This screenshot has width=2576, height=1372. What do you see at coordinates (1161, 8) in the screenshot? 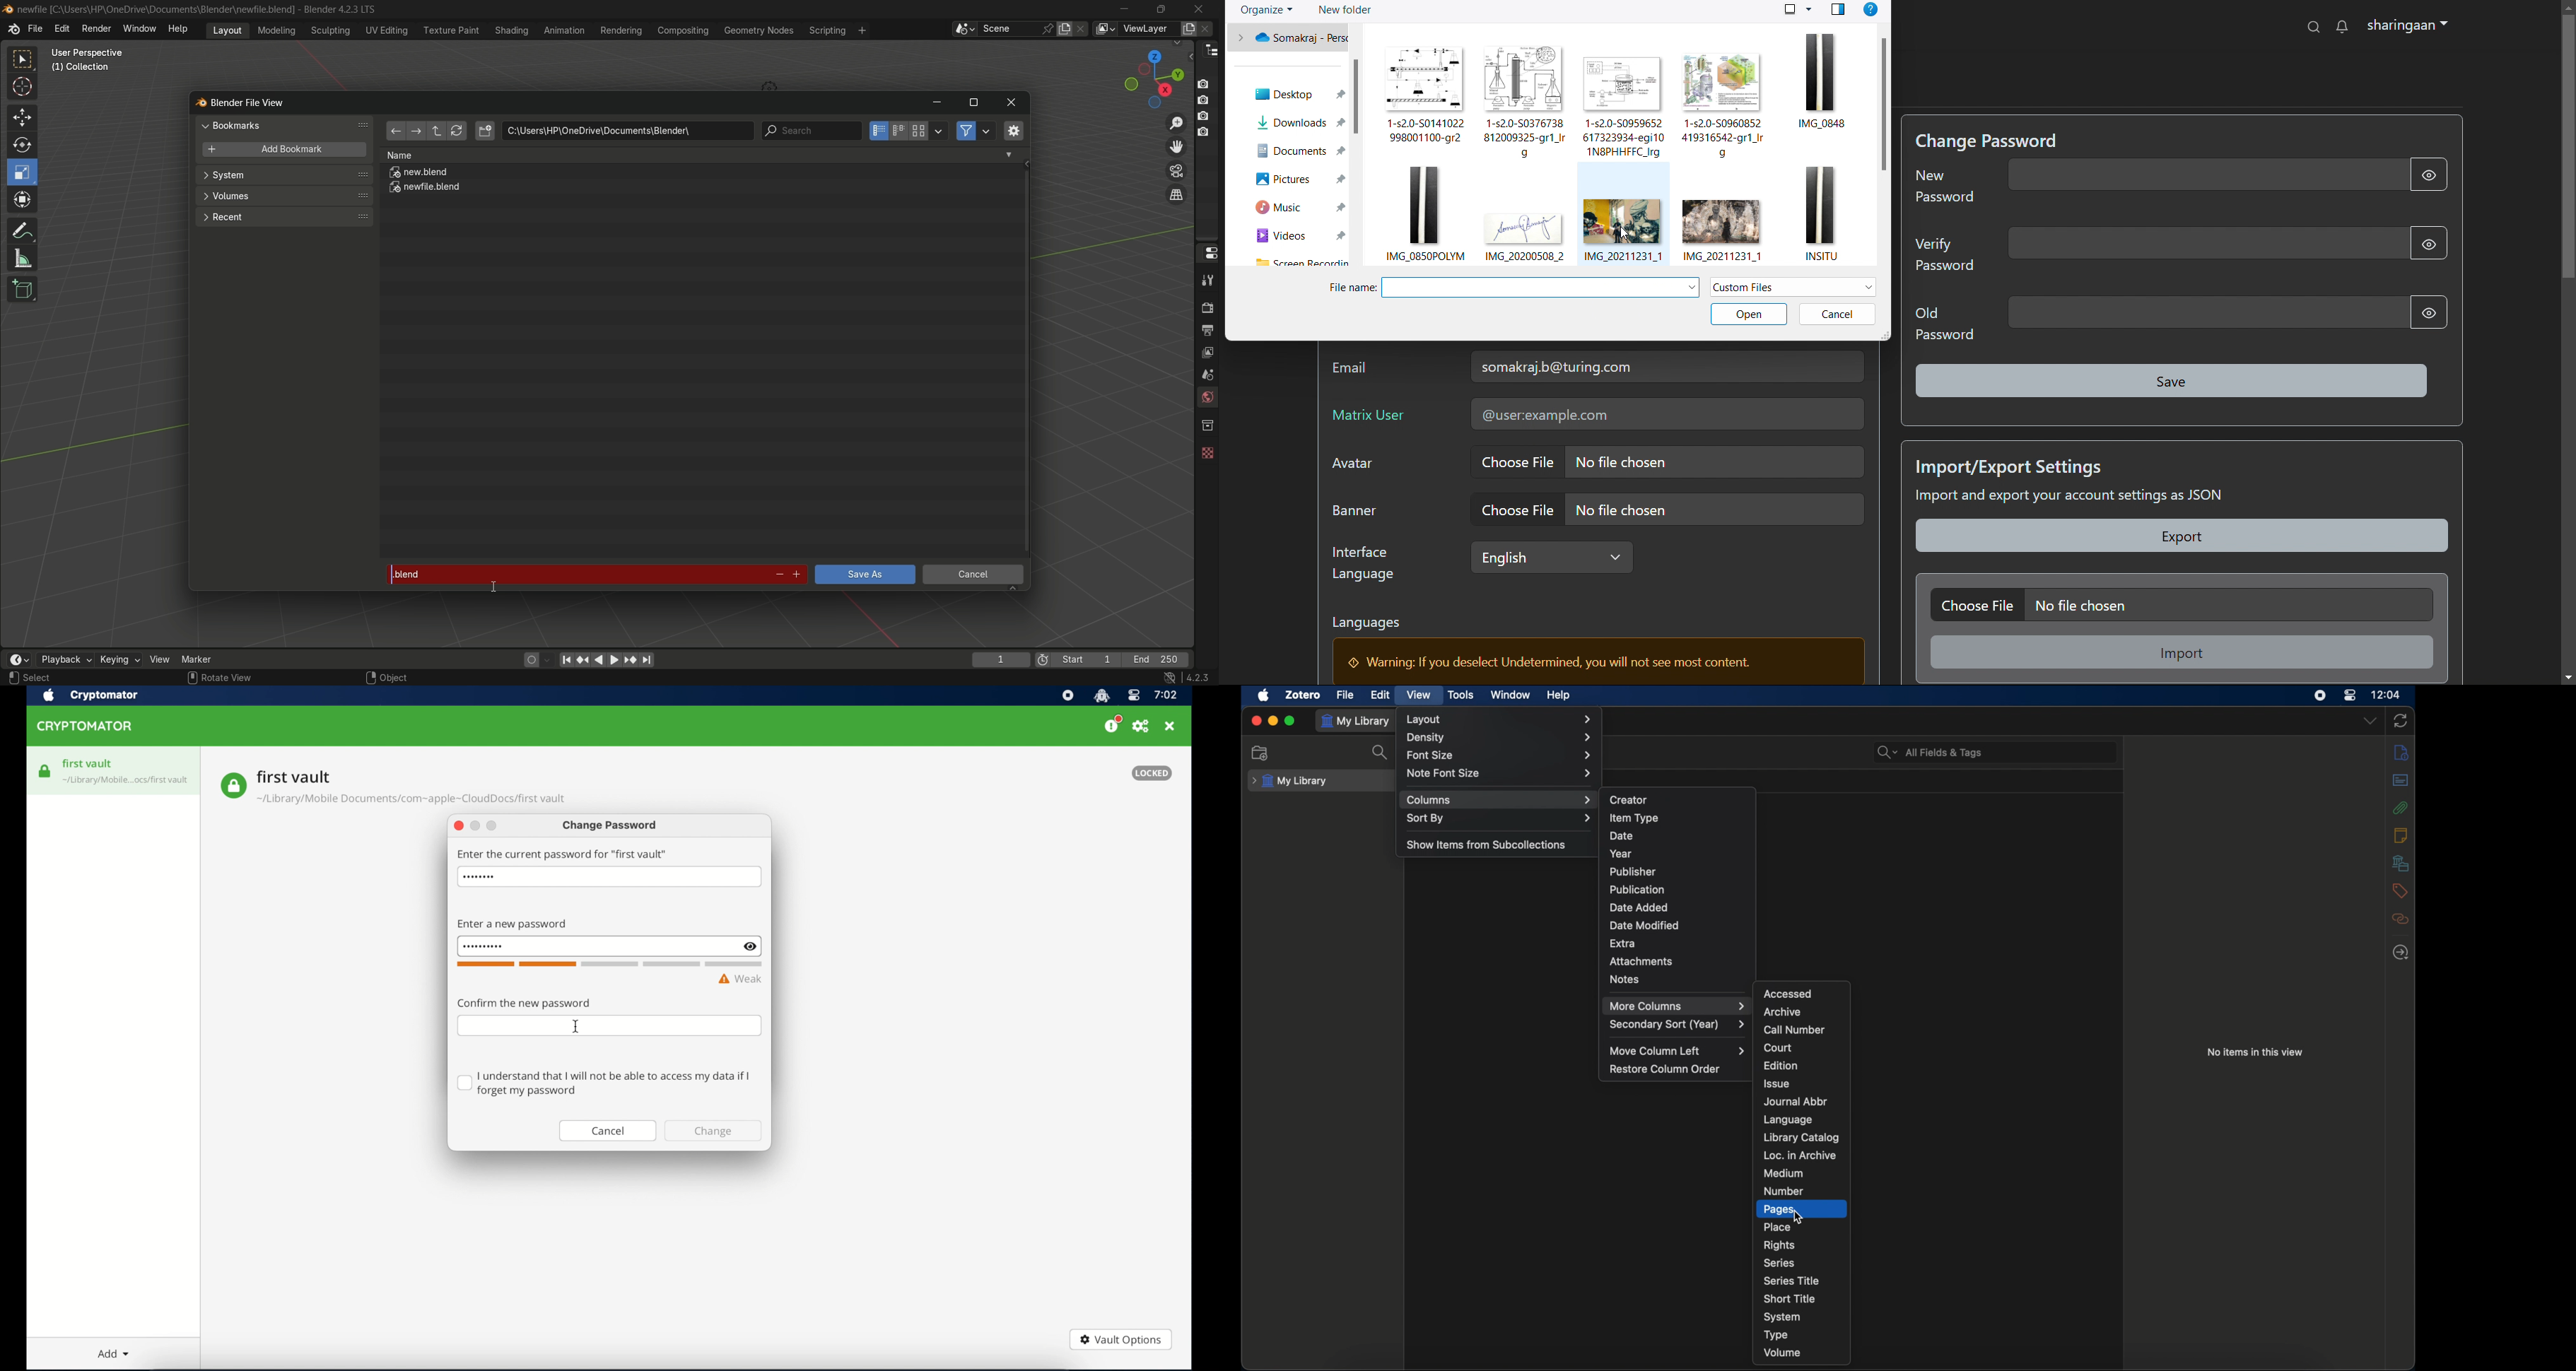
I see `maximize or restore` at bounding box center [1161, 8].